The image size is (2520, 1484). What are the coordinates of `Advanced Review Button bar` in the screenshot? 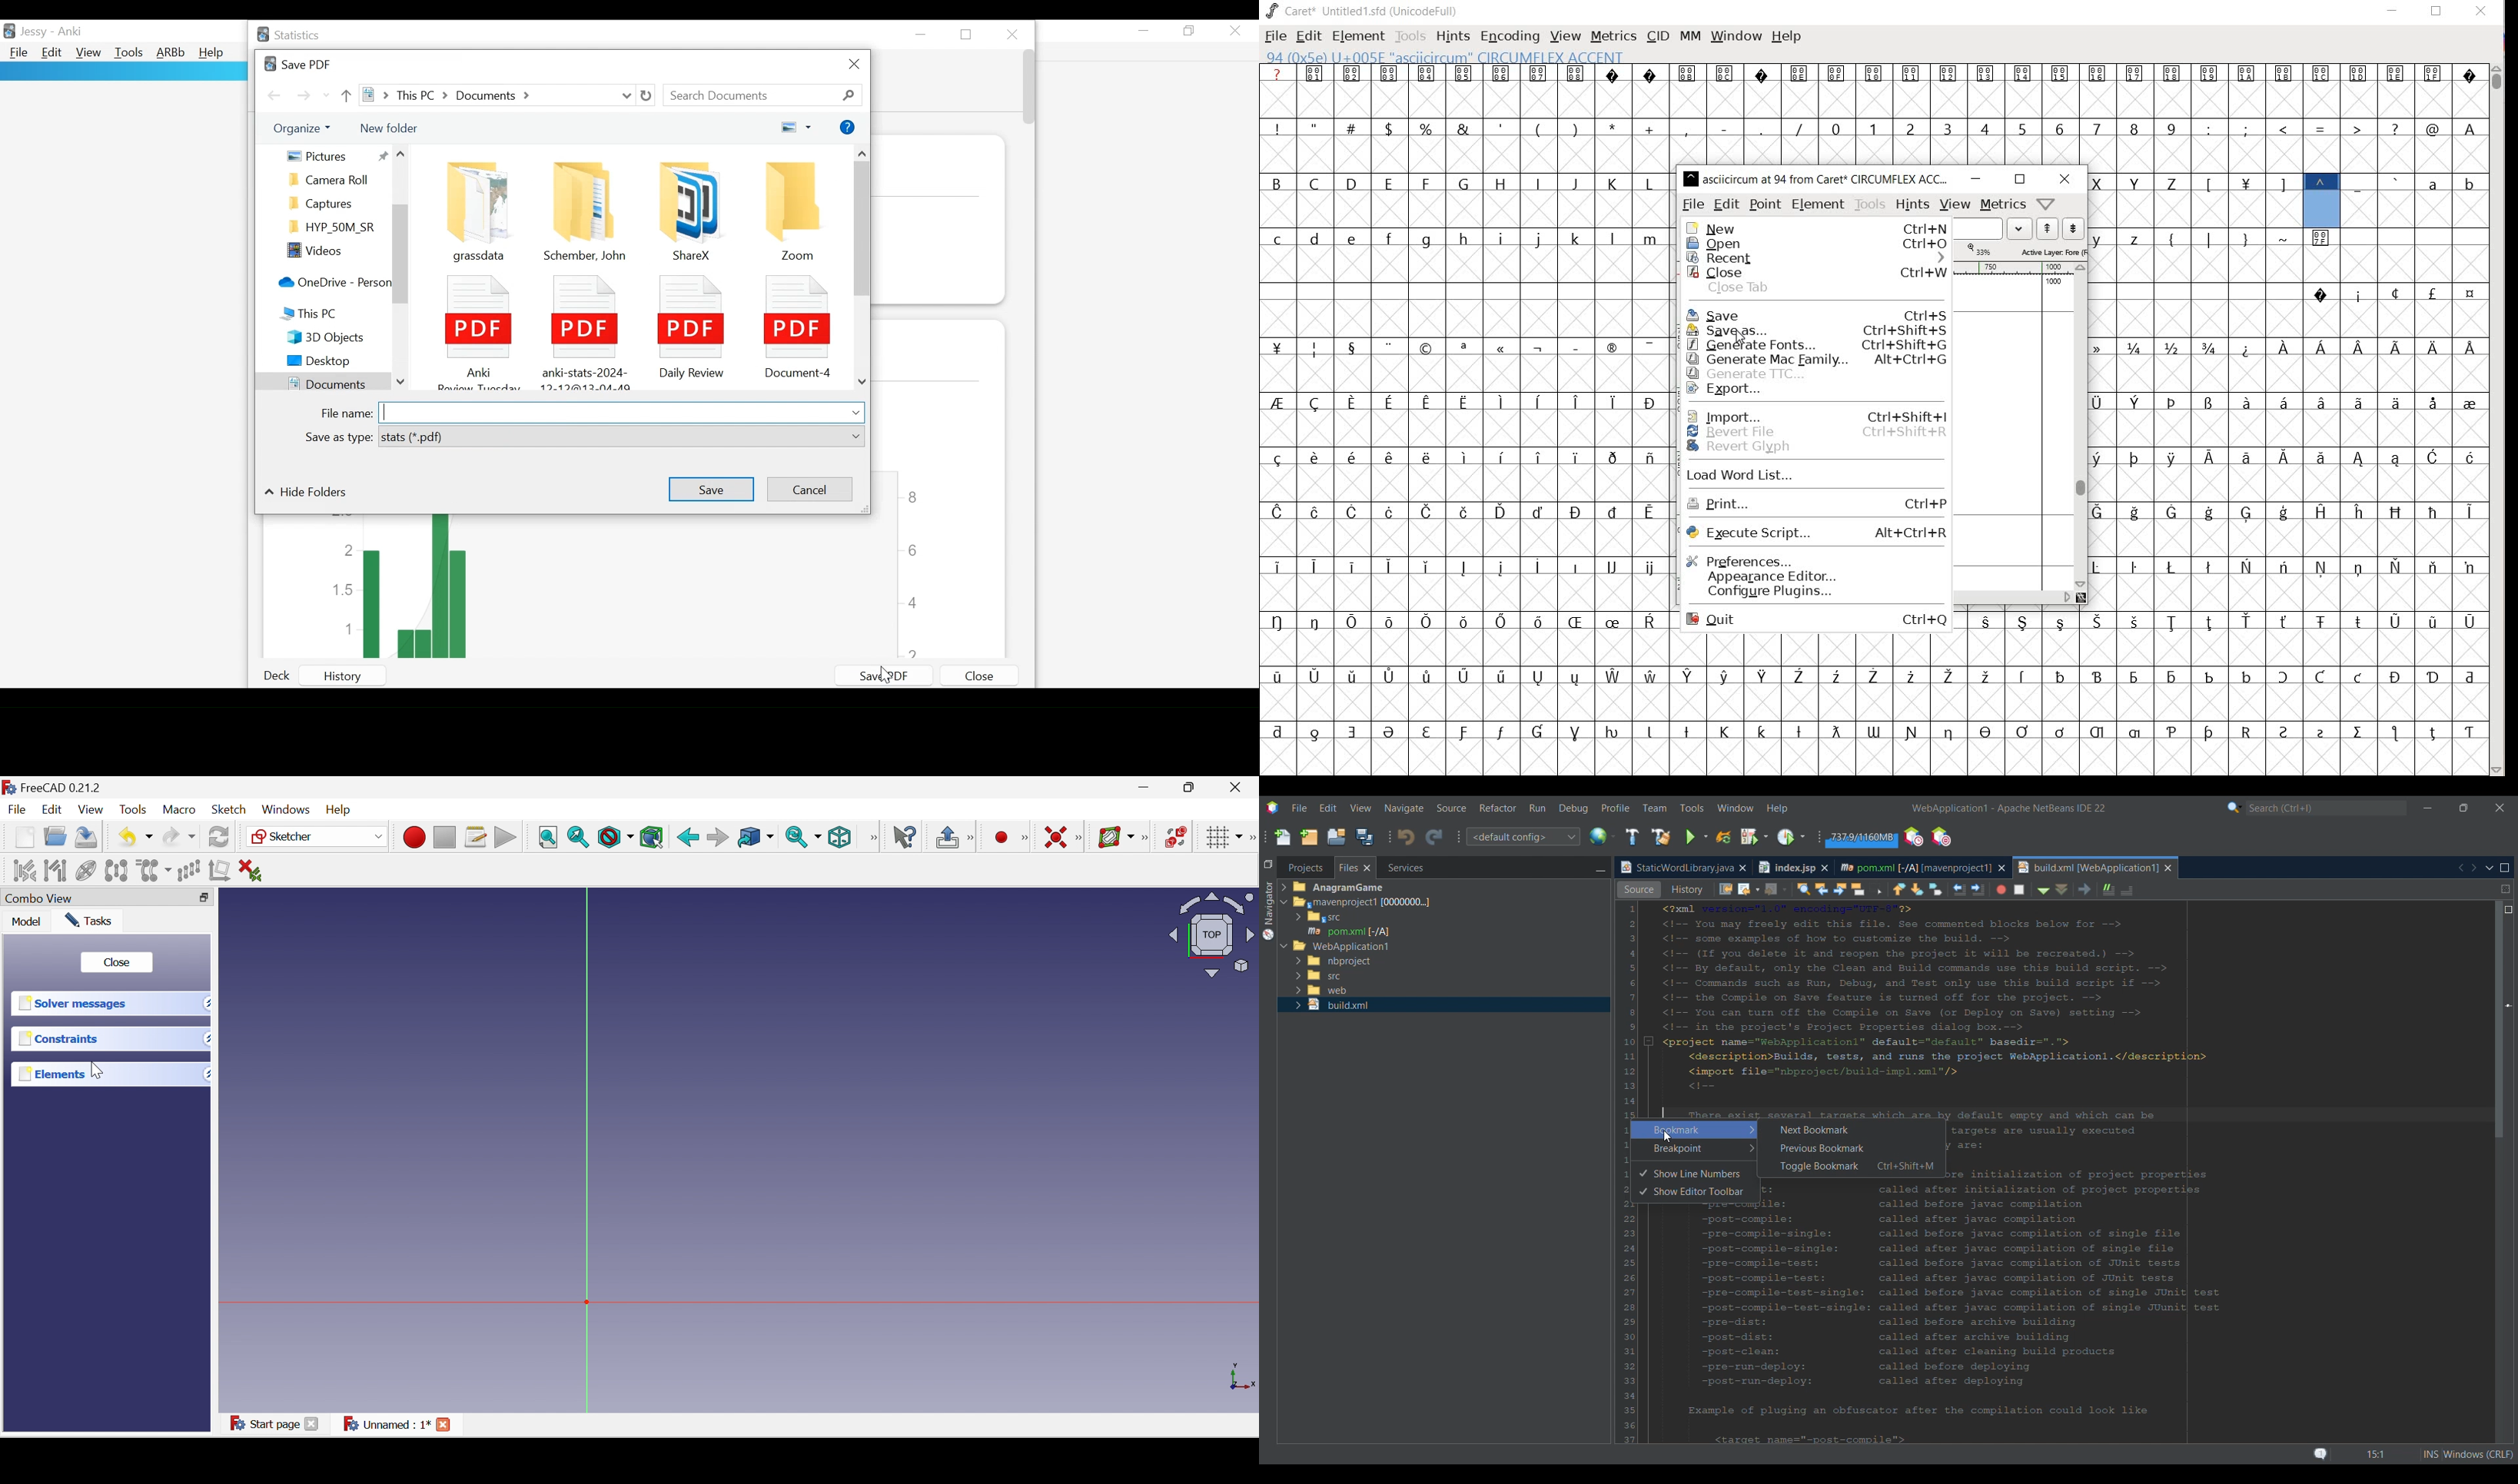 It's located at (170, 53).